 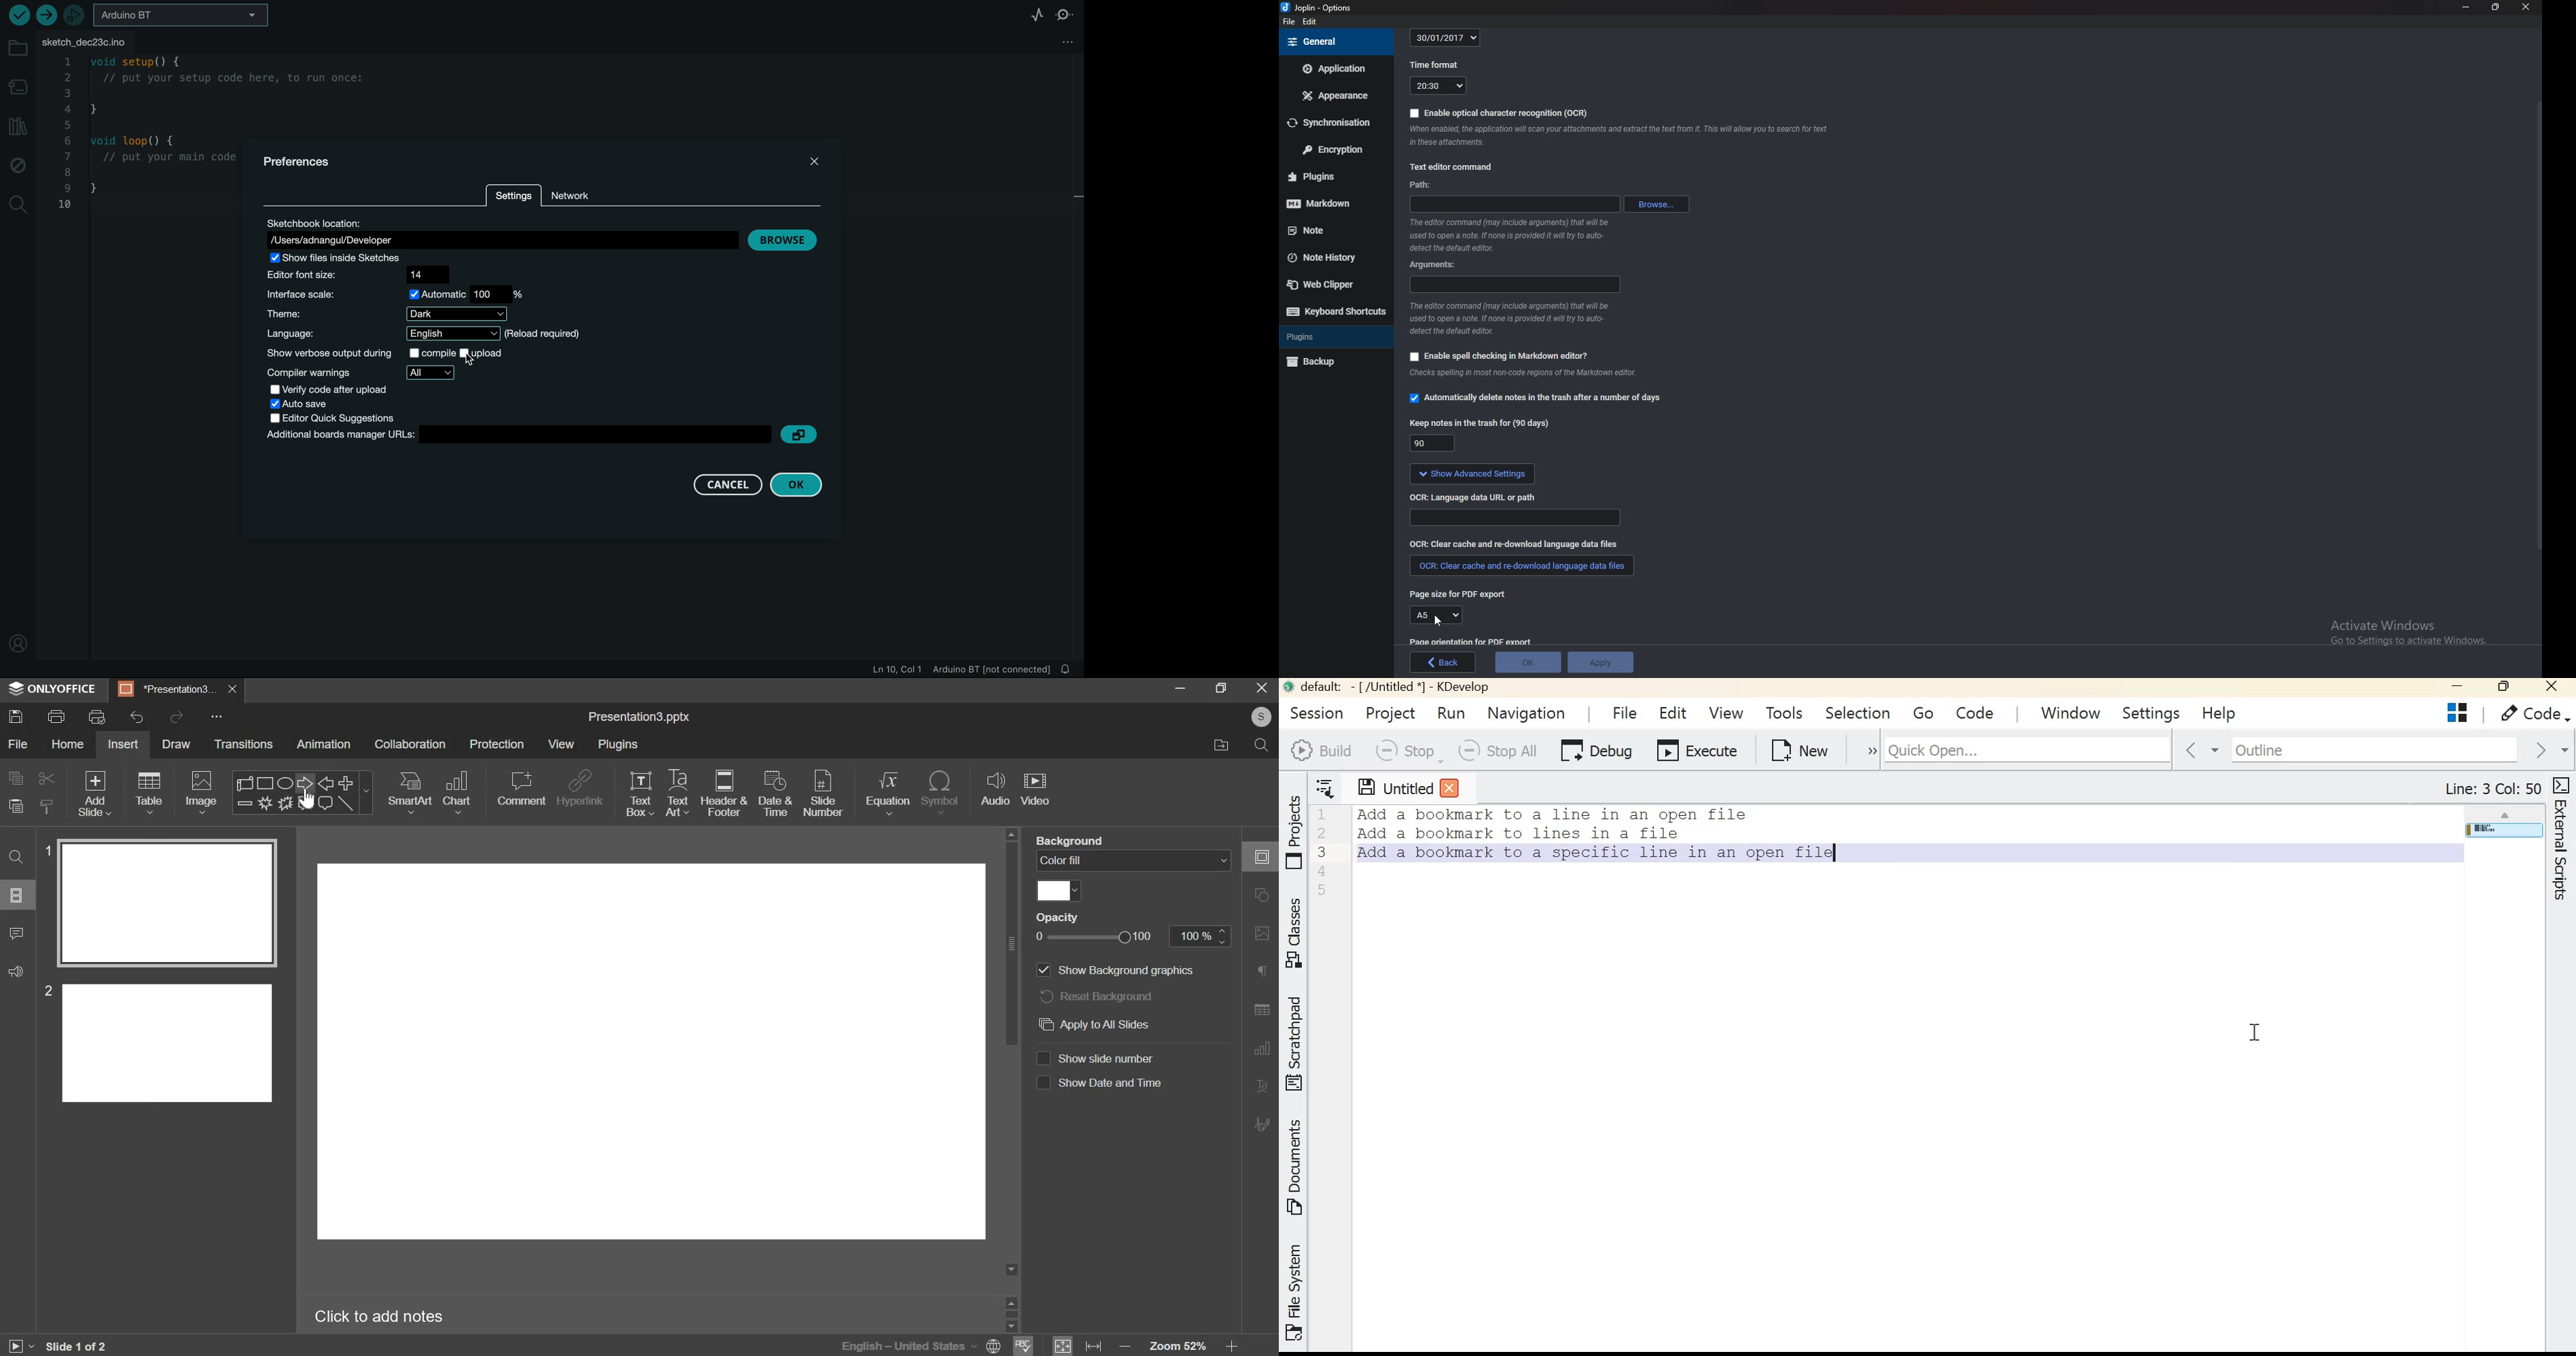 I want to click on board selecter, so click(x=179, y=15).